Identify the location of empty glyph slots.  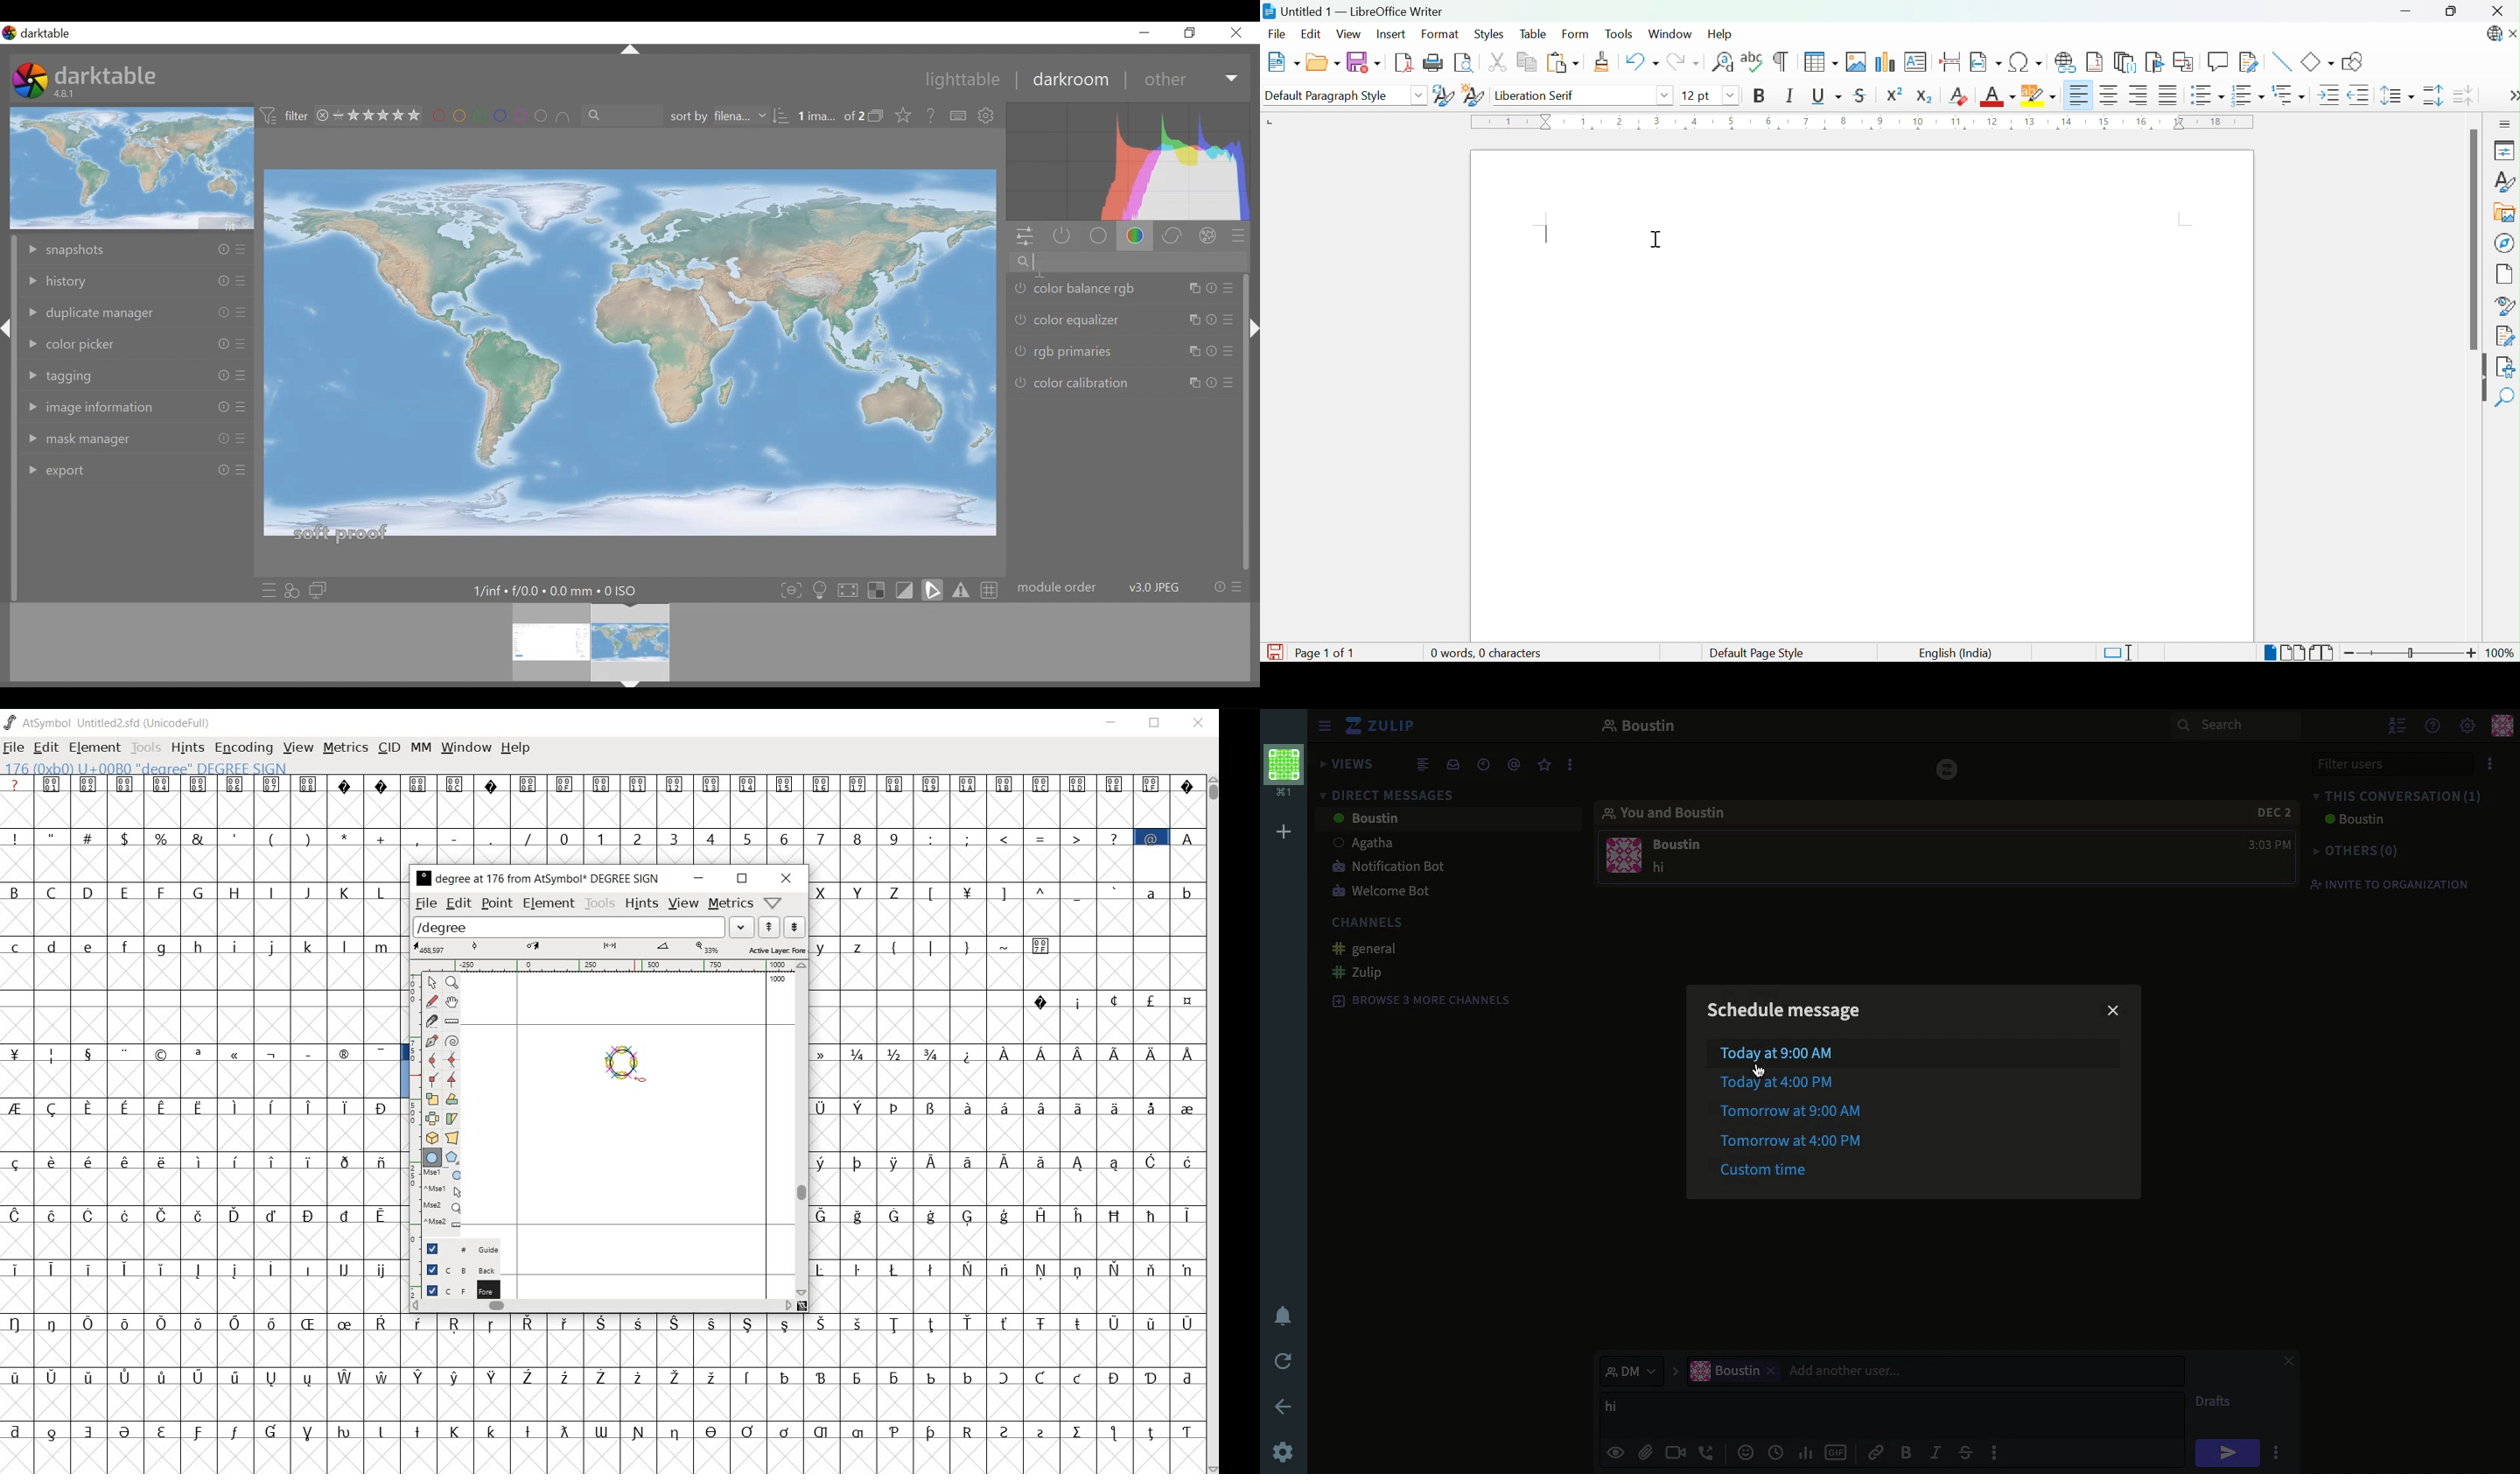
(204, 1294).